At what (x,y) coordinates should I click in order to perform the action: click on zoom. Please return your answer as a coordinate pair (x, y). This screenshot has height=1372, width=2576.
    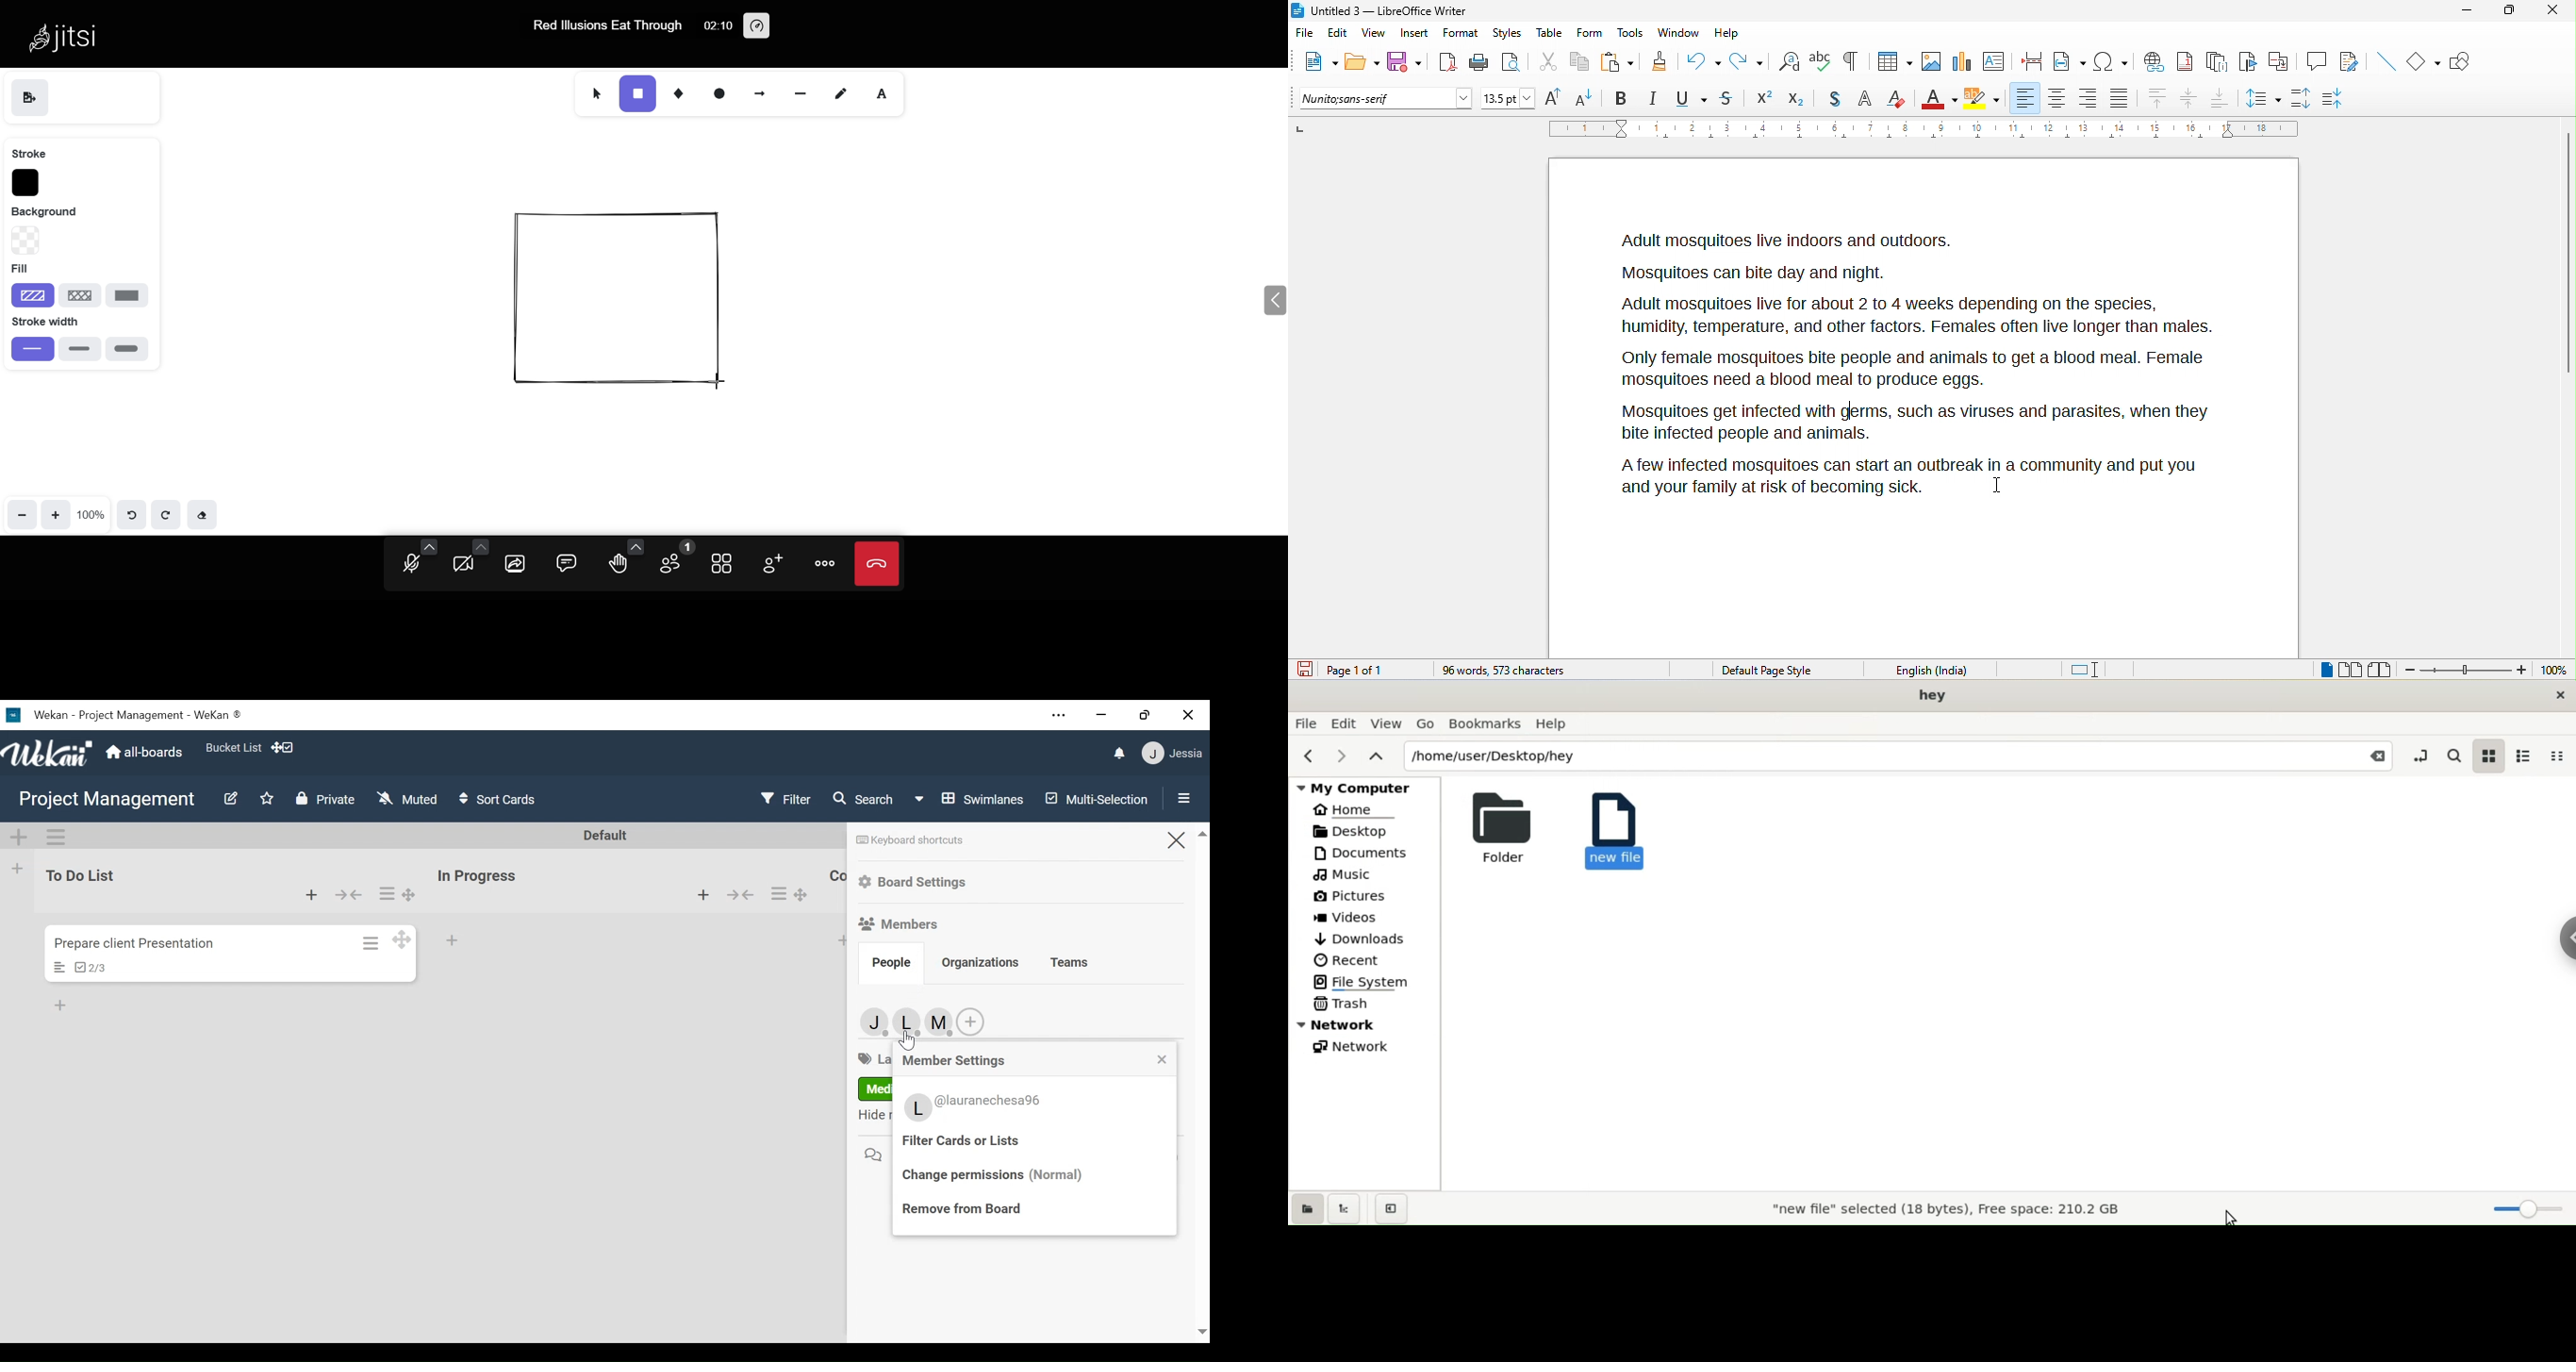
    Looking at the image, I should click on (2487, 671).